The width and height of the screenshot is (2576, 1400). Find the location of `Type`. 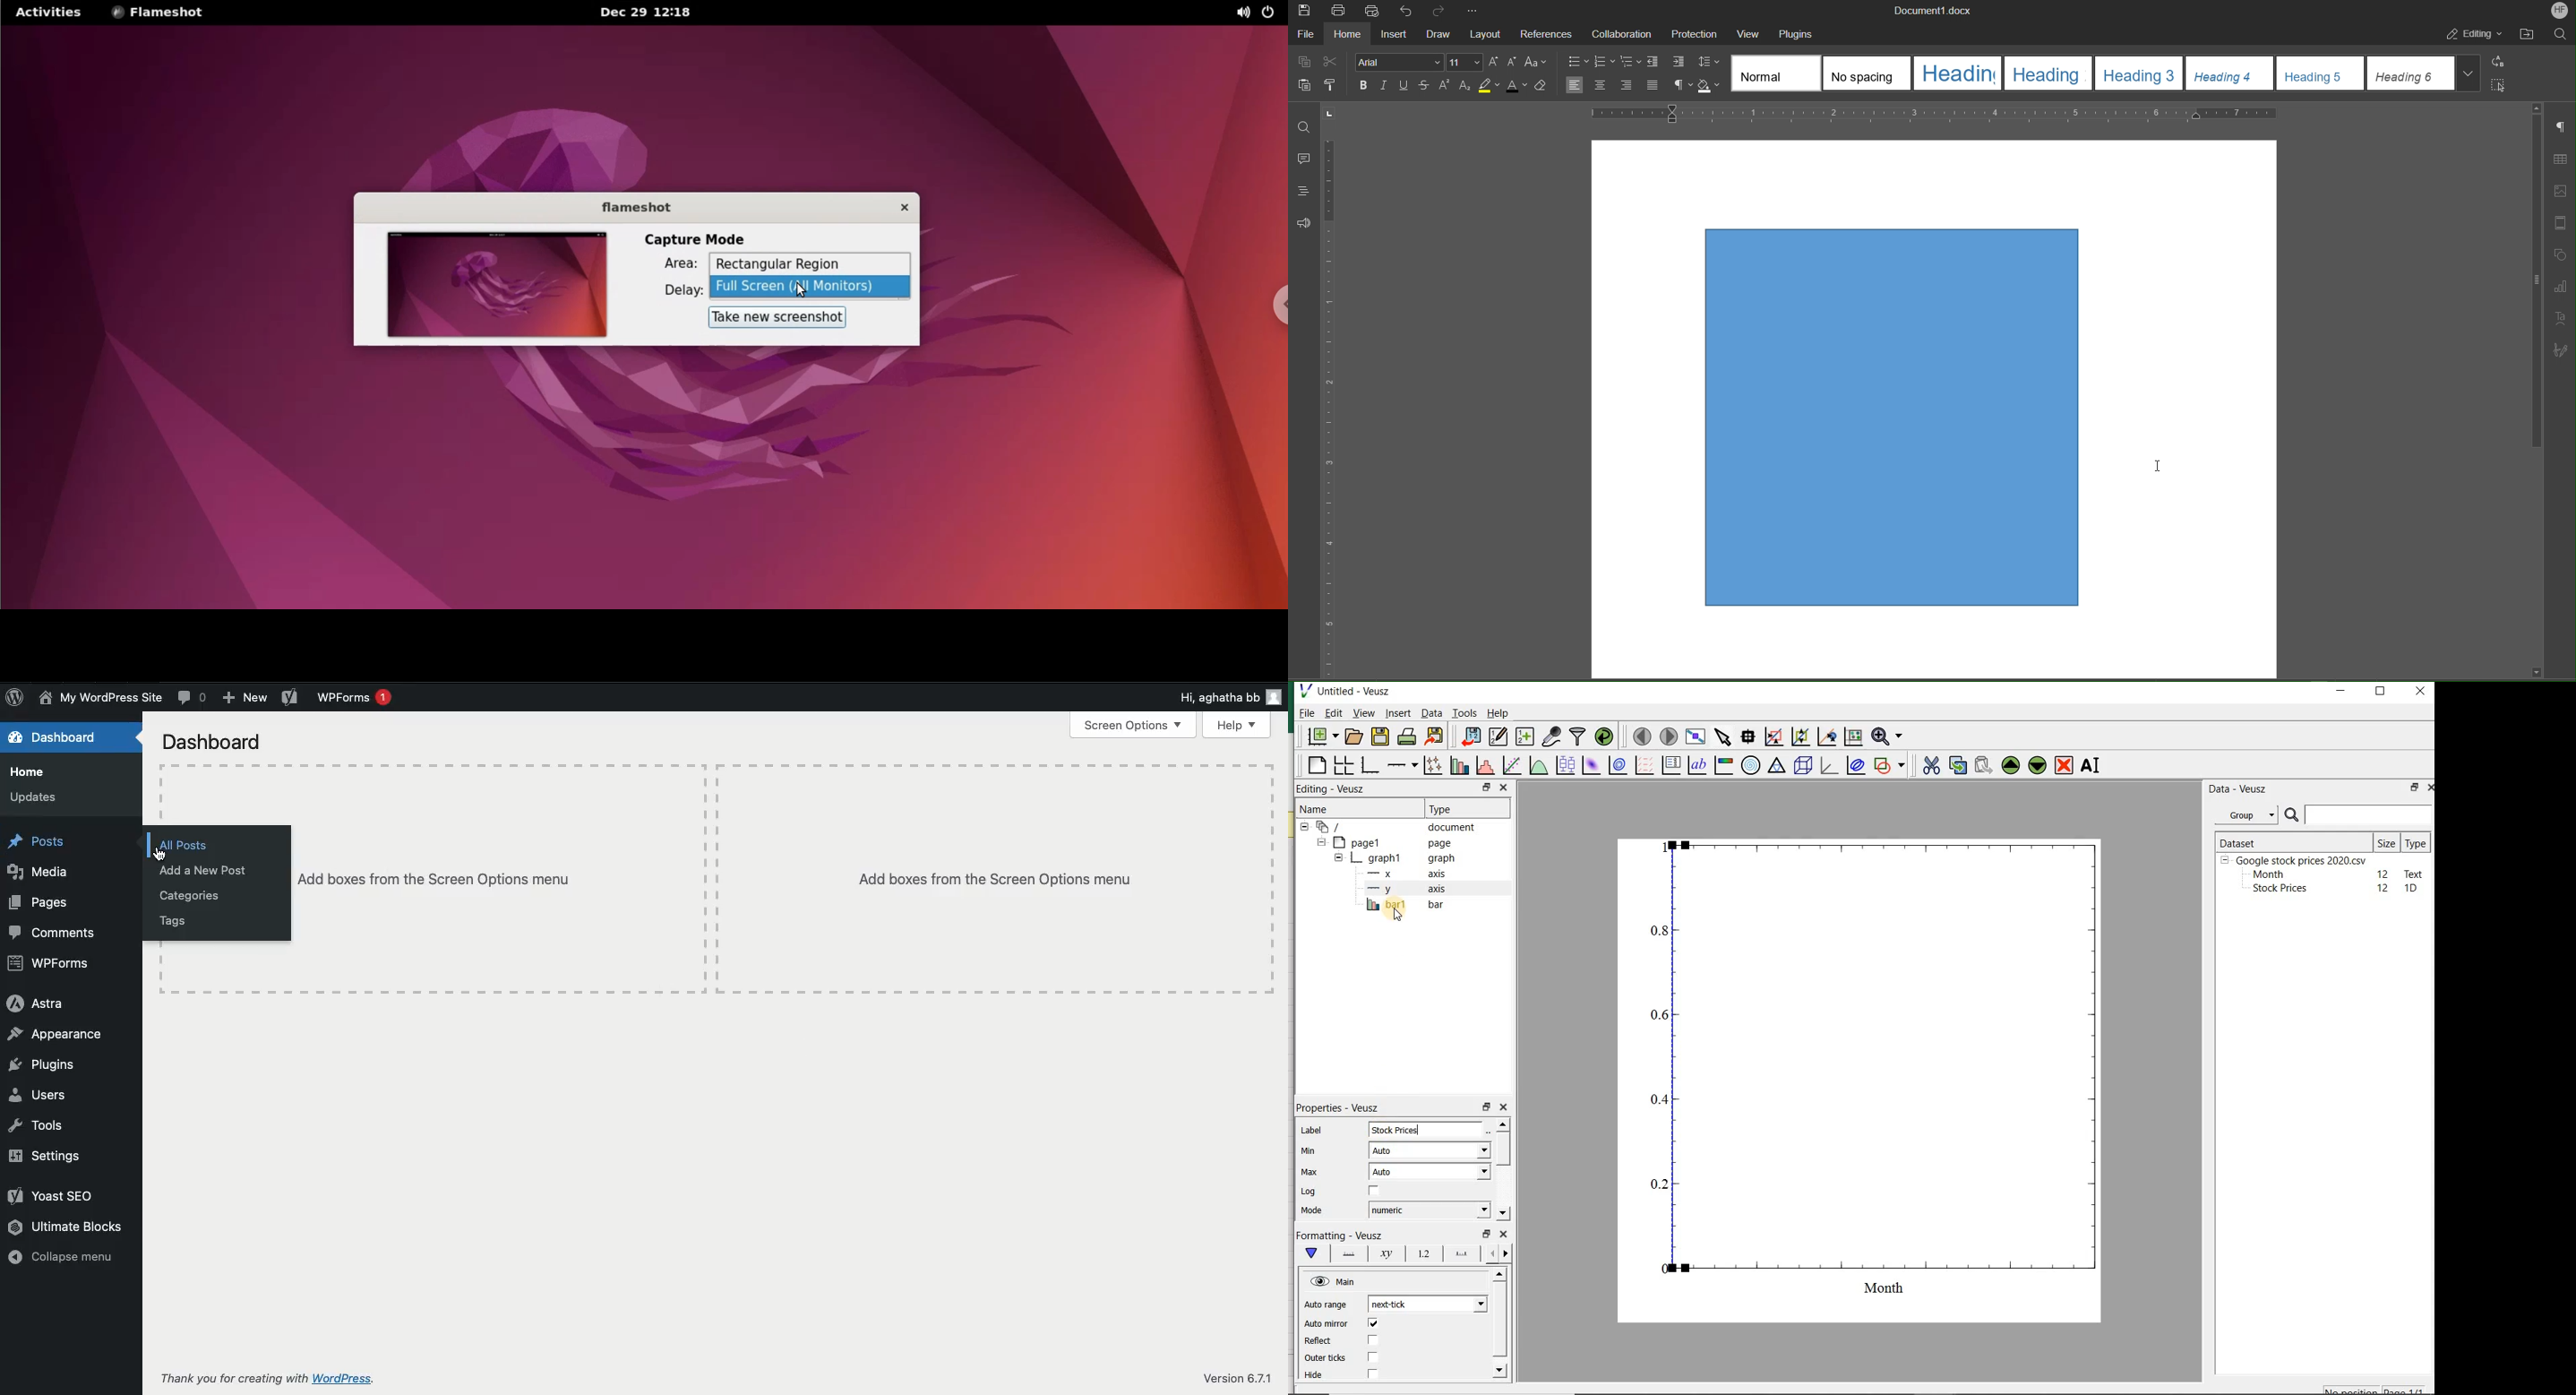

Type is located at coordinates (2416, 842).